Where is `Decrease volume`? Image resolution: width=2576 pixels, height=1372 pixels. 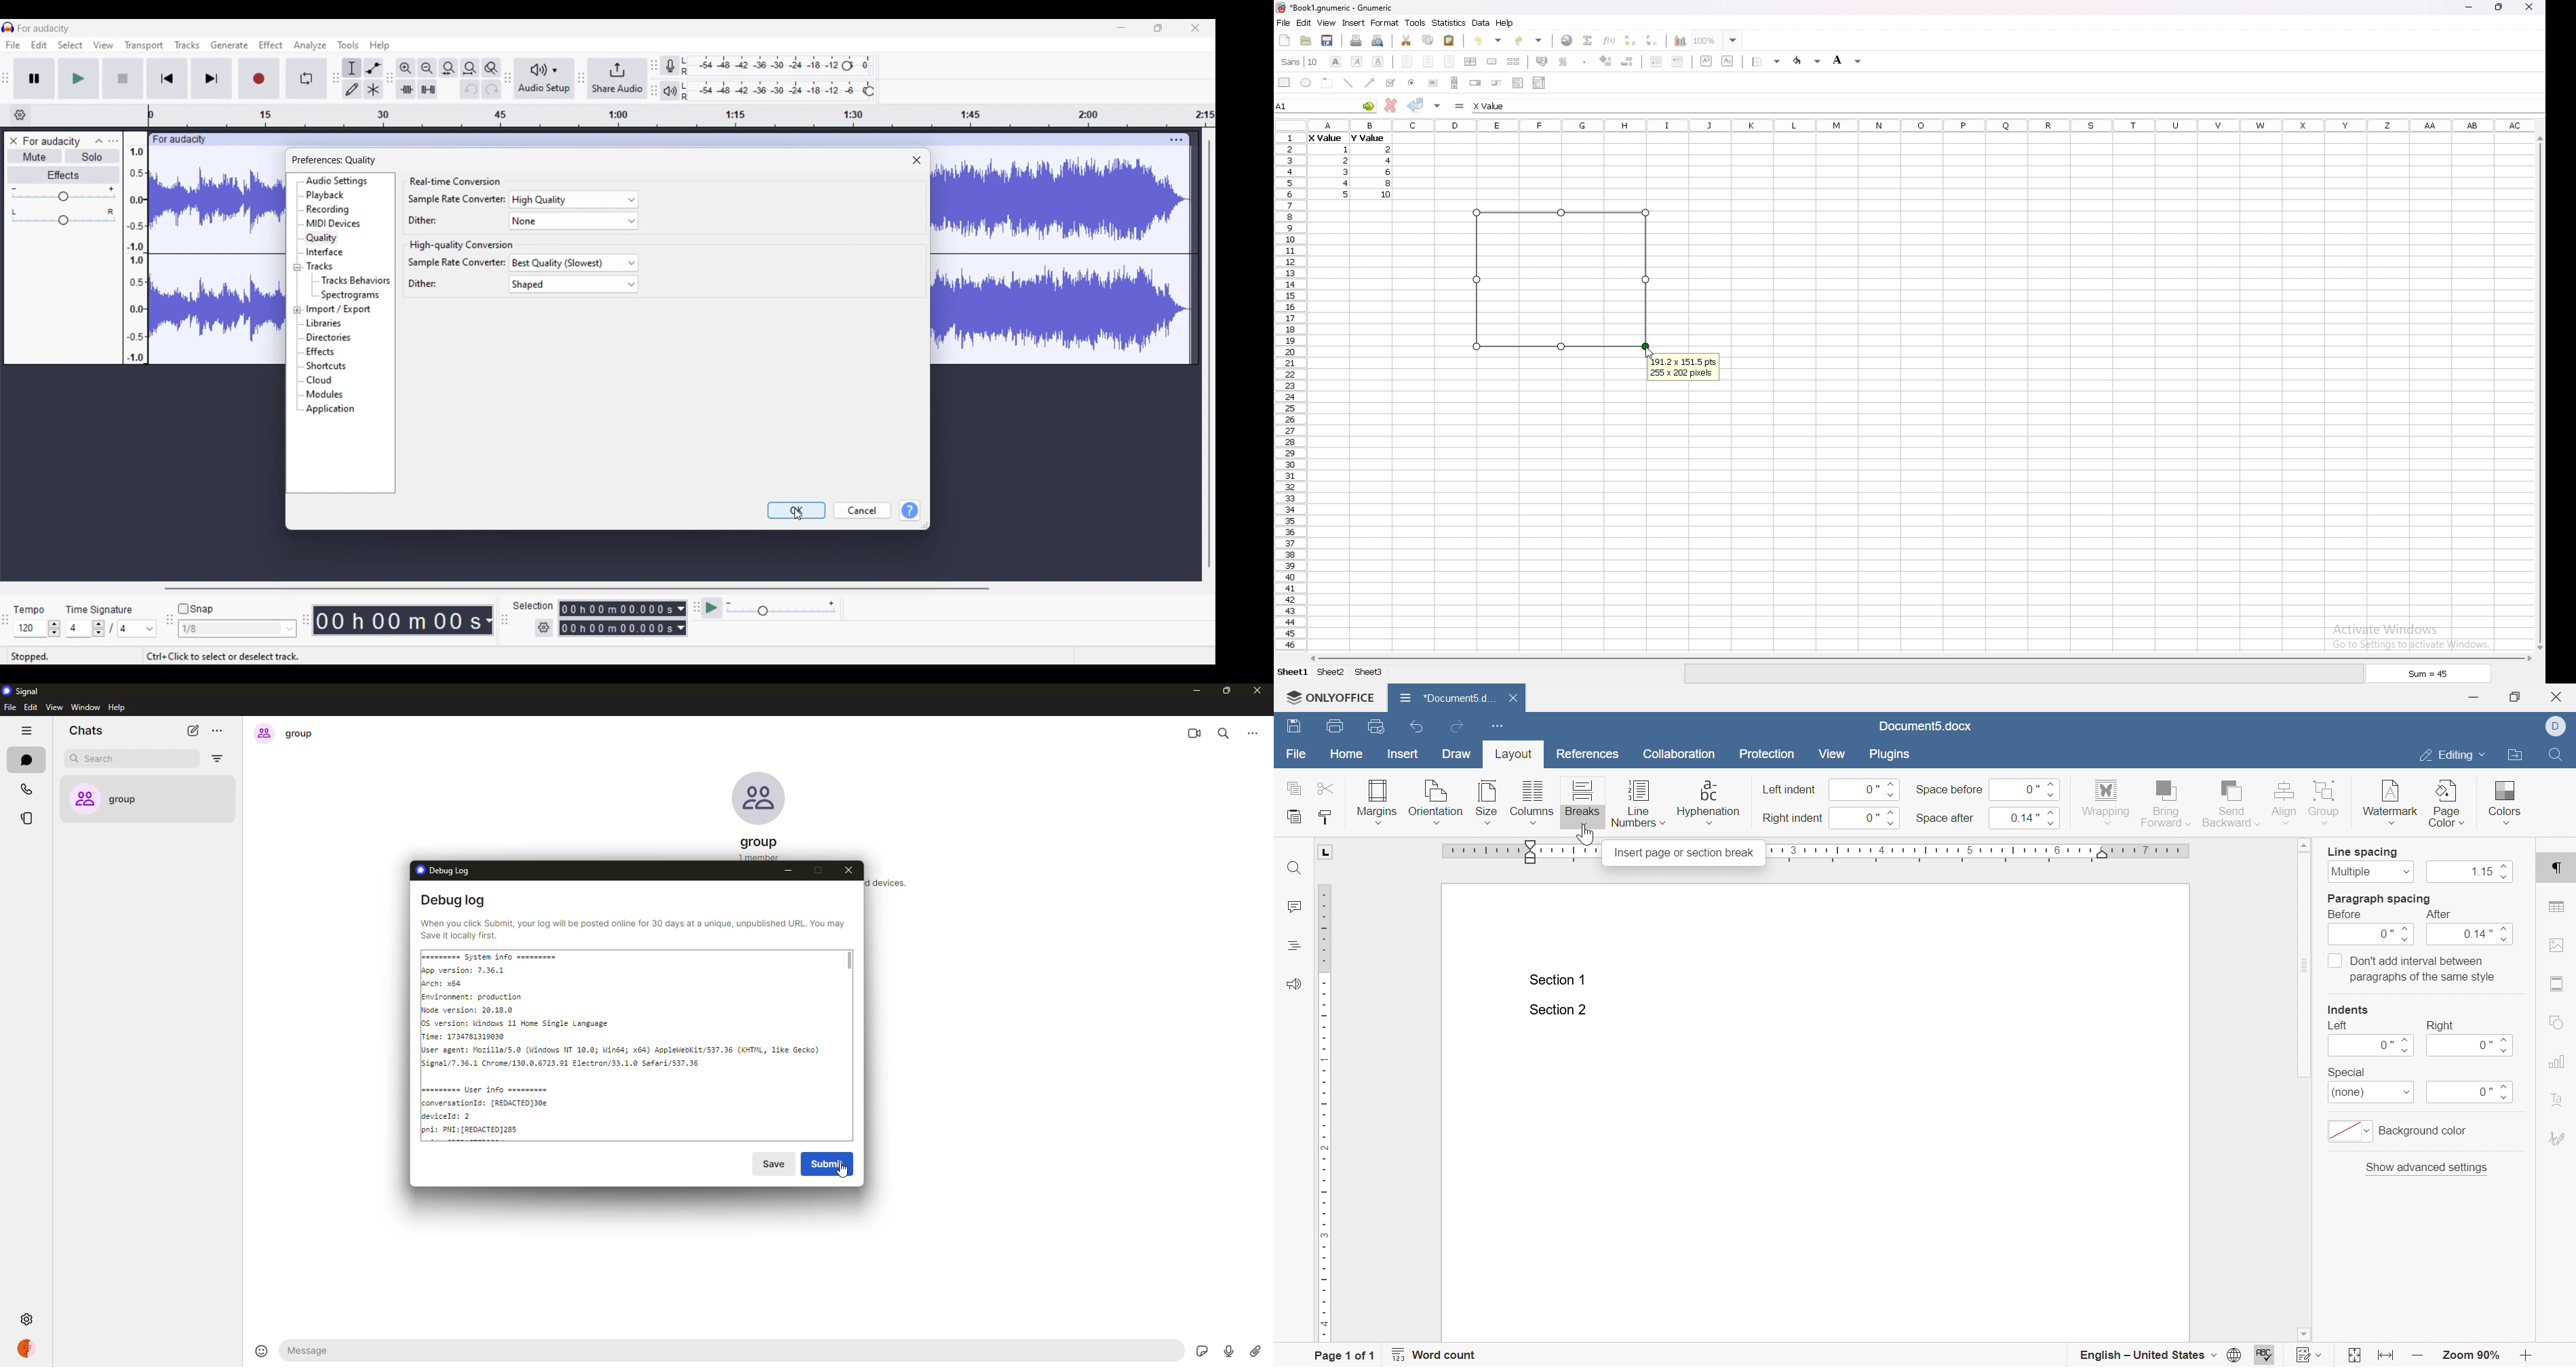 Decrease volume is located at coordinates (13, 189).